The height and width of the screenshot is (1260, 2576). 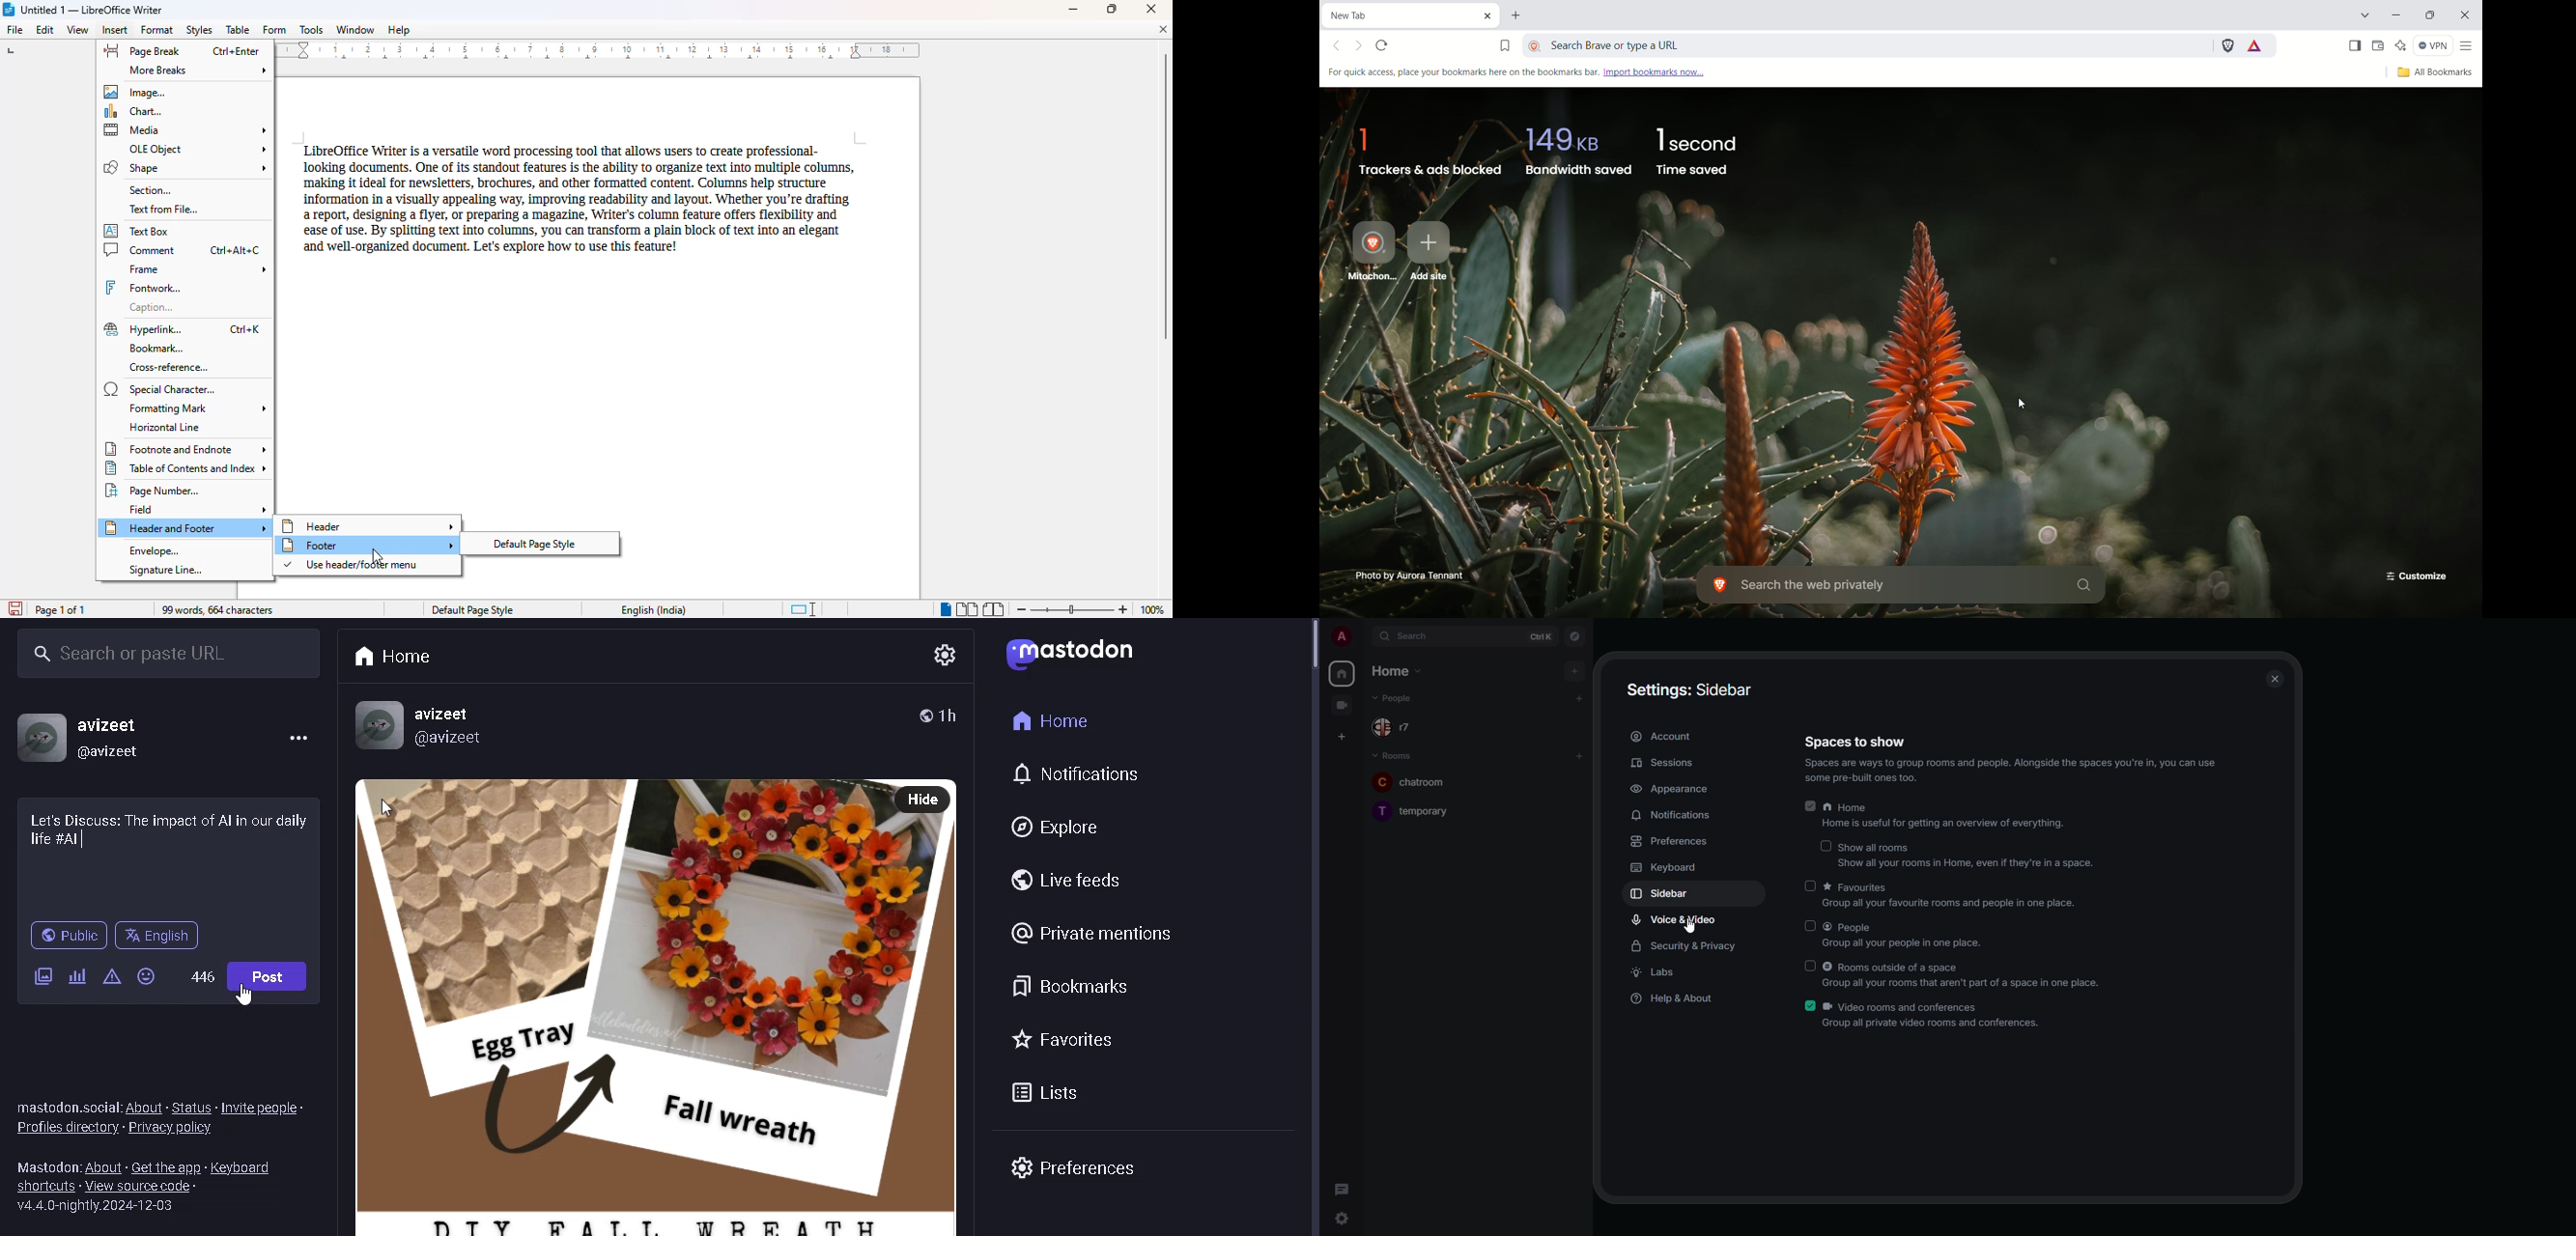 I want to click on LibreOffice Writer is a versatile word processing tool that allows users to create professional looking documents. One of its standout features is the ability to organize text into multiple columns,‘ making it ideal for newsletters, brochures, and other formatted content. Columns help structure information in a visually appealing way, improving readability and layout. Whether you're drafting a report, designing a flyer, or preparing a magazine, Writer's column feature offers flexibility and ease of use. By splitting text into columns, you can transform a plain block of text into an elegant and well-organized document. Let's explore how to use this feature!, so click(x=574, y=197).